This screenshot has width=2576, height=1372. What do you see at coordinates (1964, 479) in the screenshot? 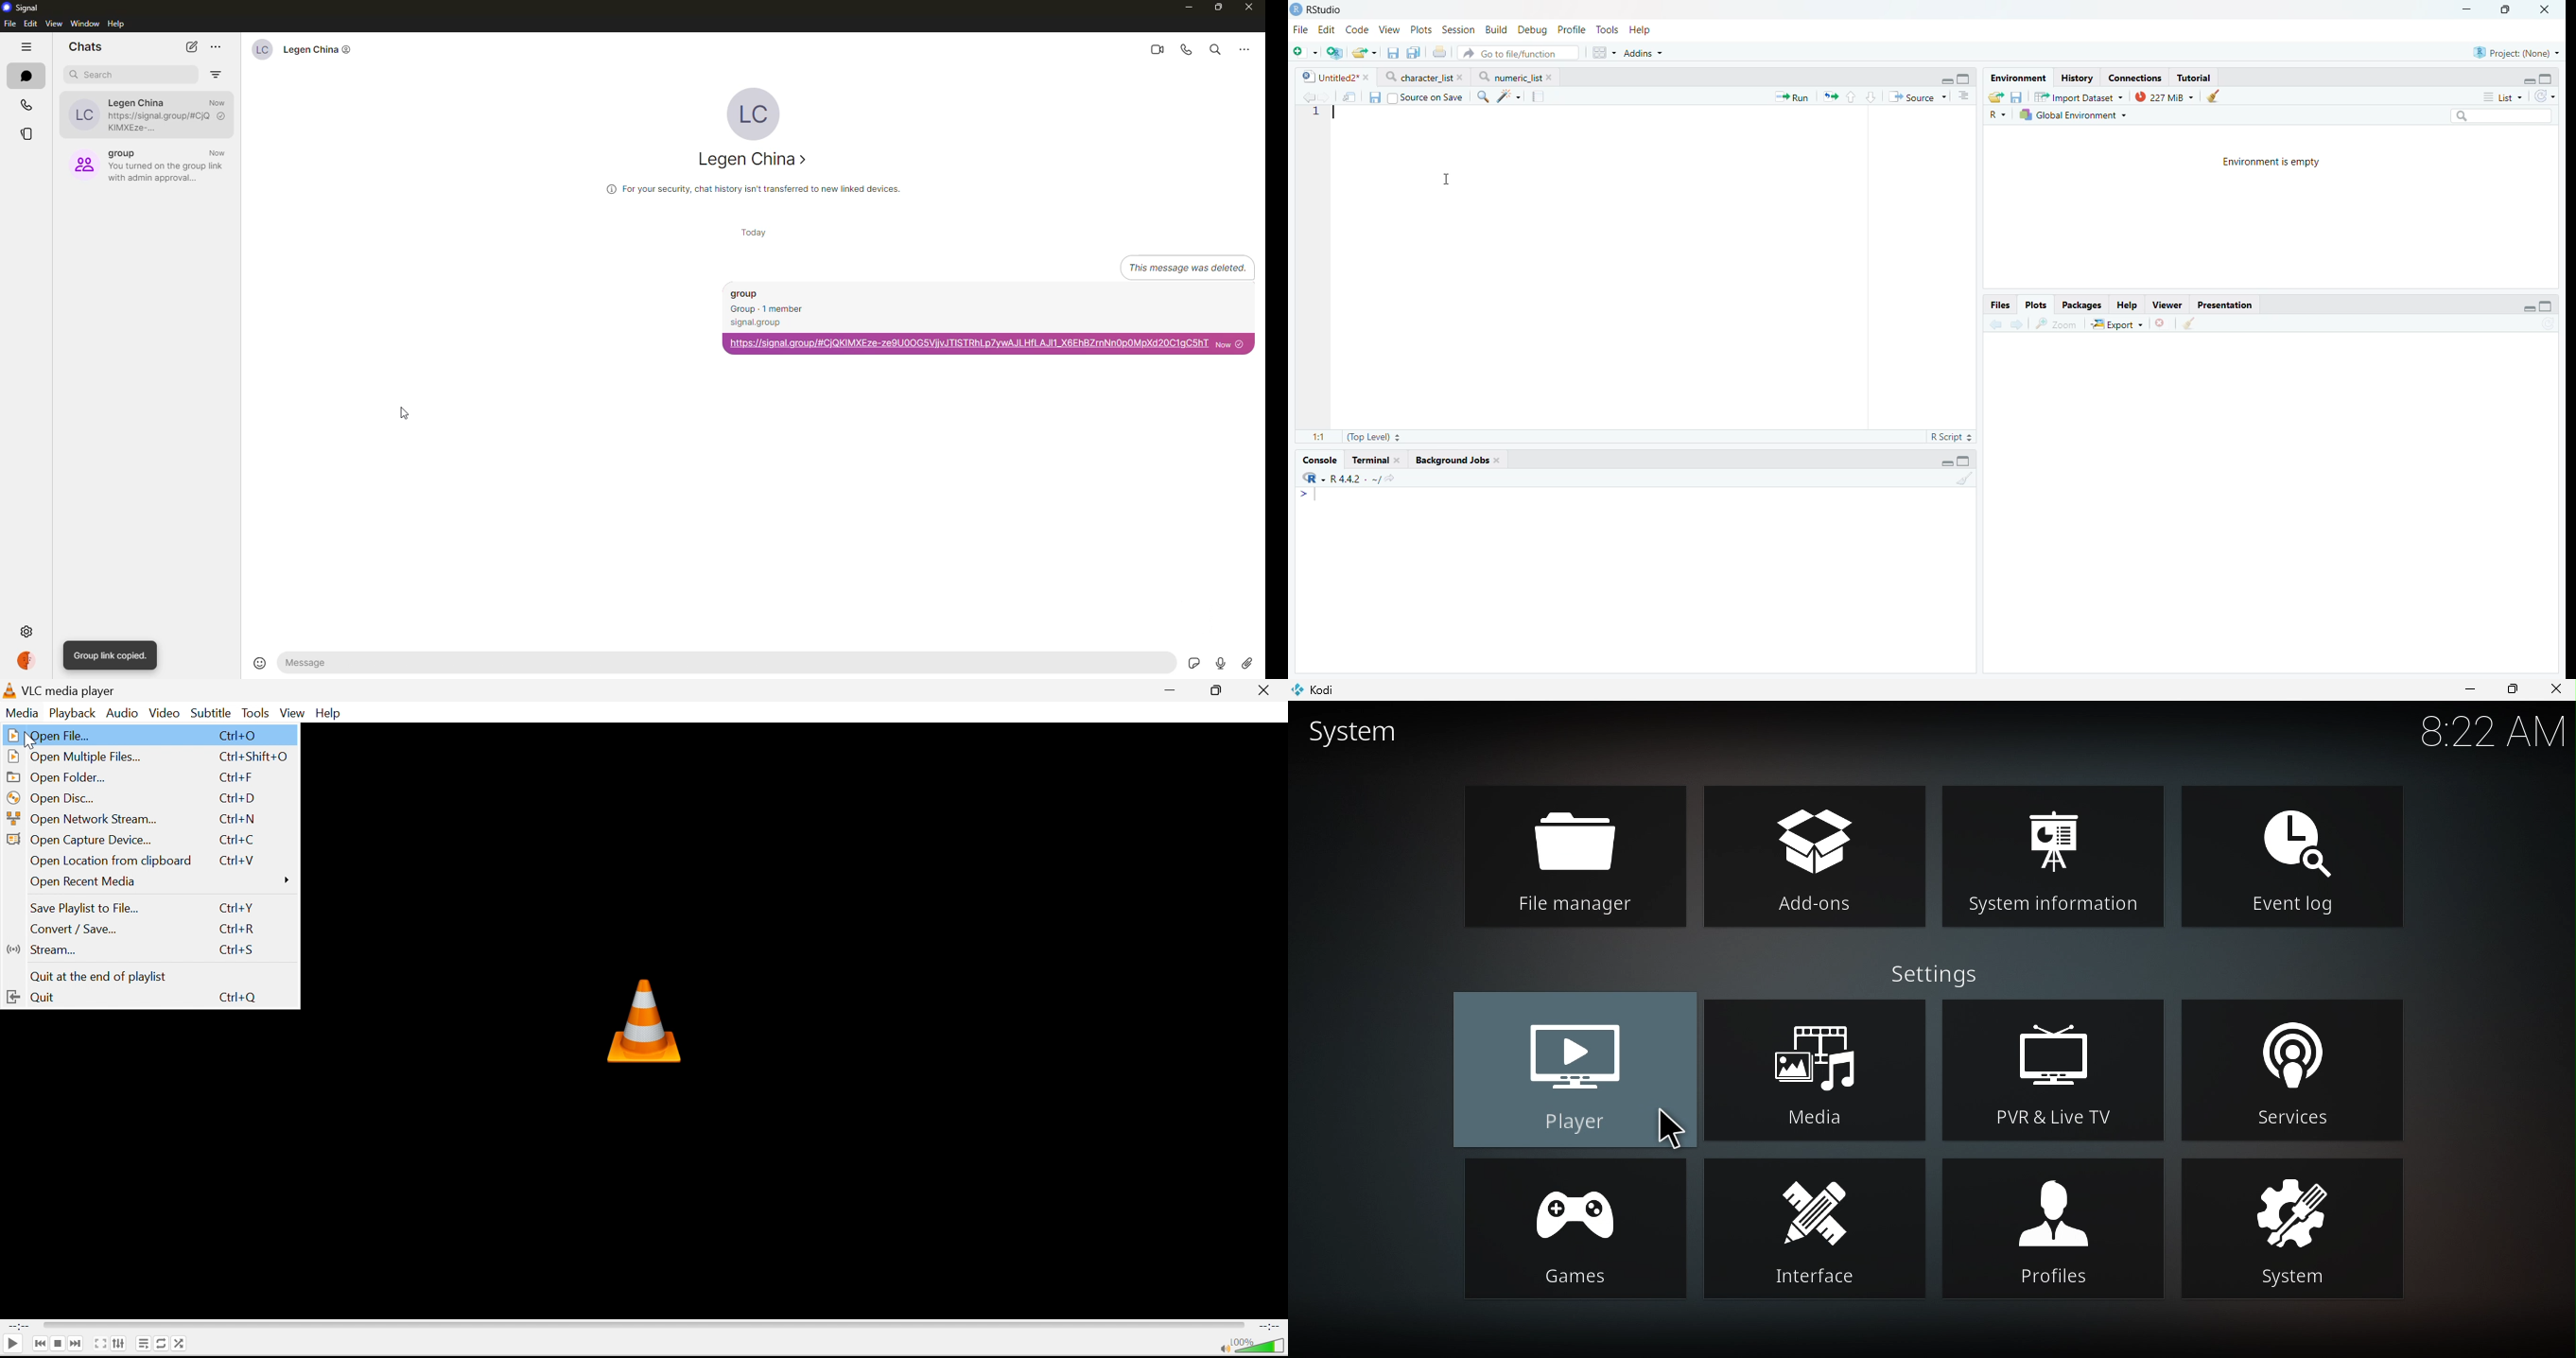
I see `Clear` at bounding box center [1964, 479].